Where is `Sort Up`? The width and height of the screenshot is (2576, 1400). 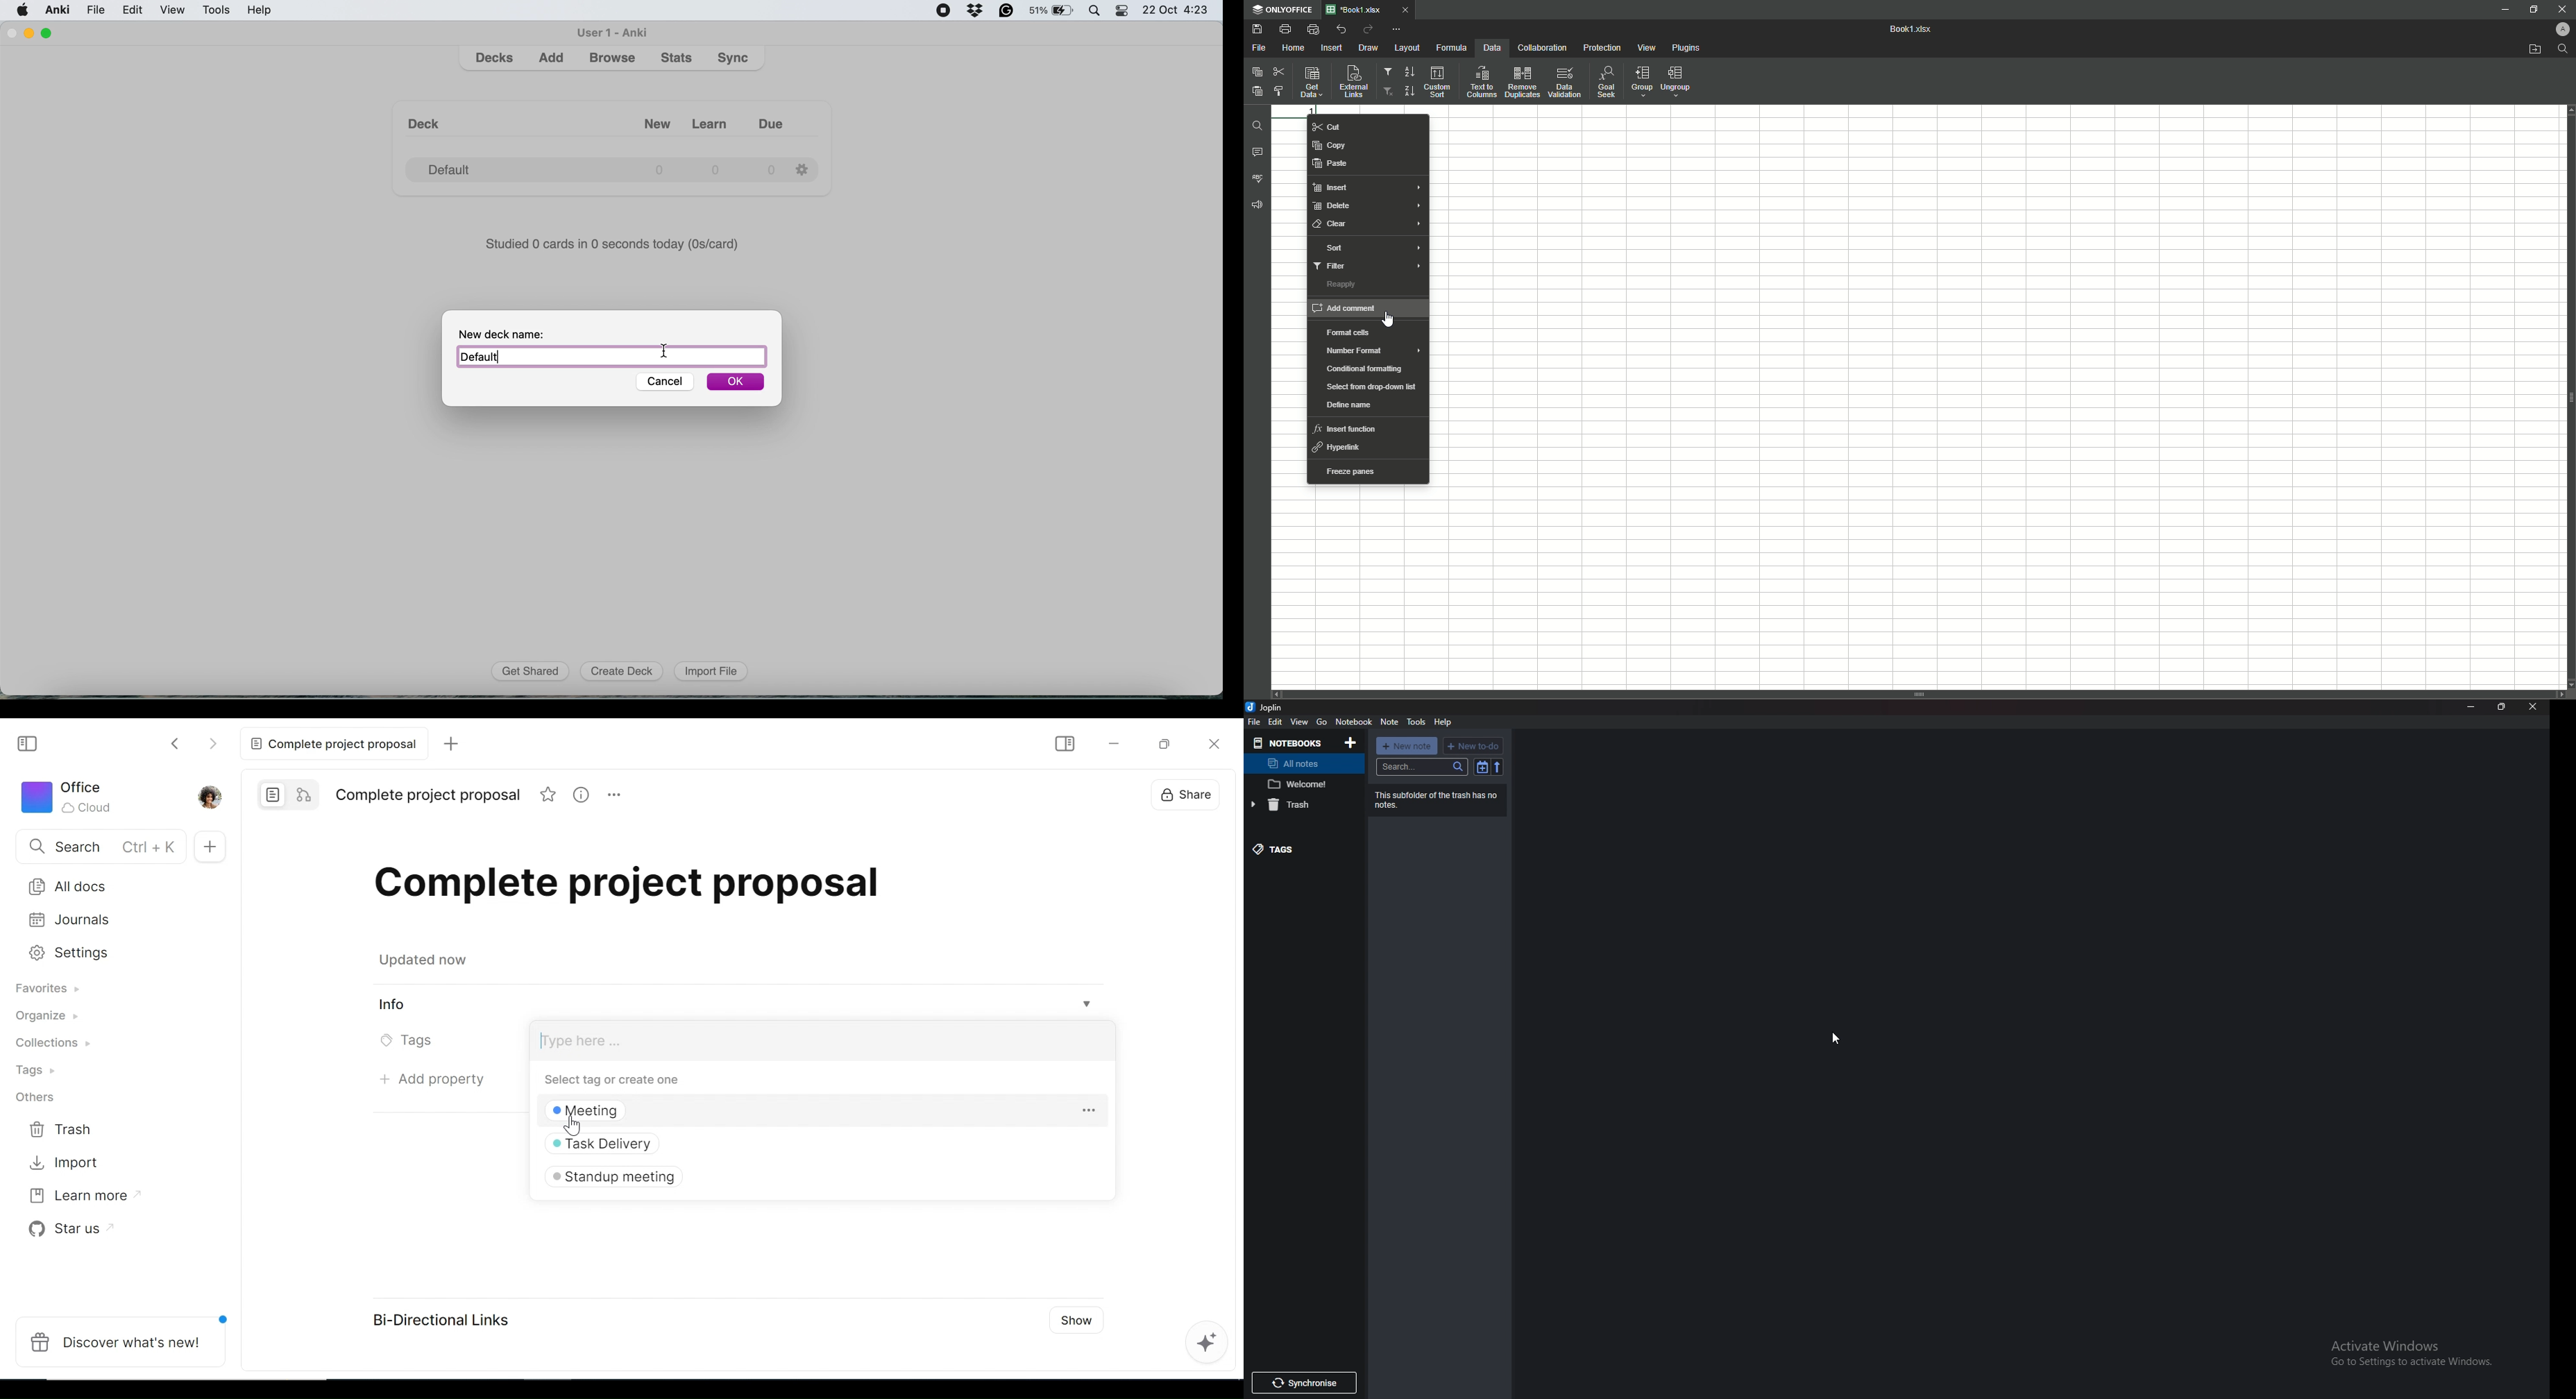
Sort Up is located at coordinates (1408, 91).